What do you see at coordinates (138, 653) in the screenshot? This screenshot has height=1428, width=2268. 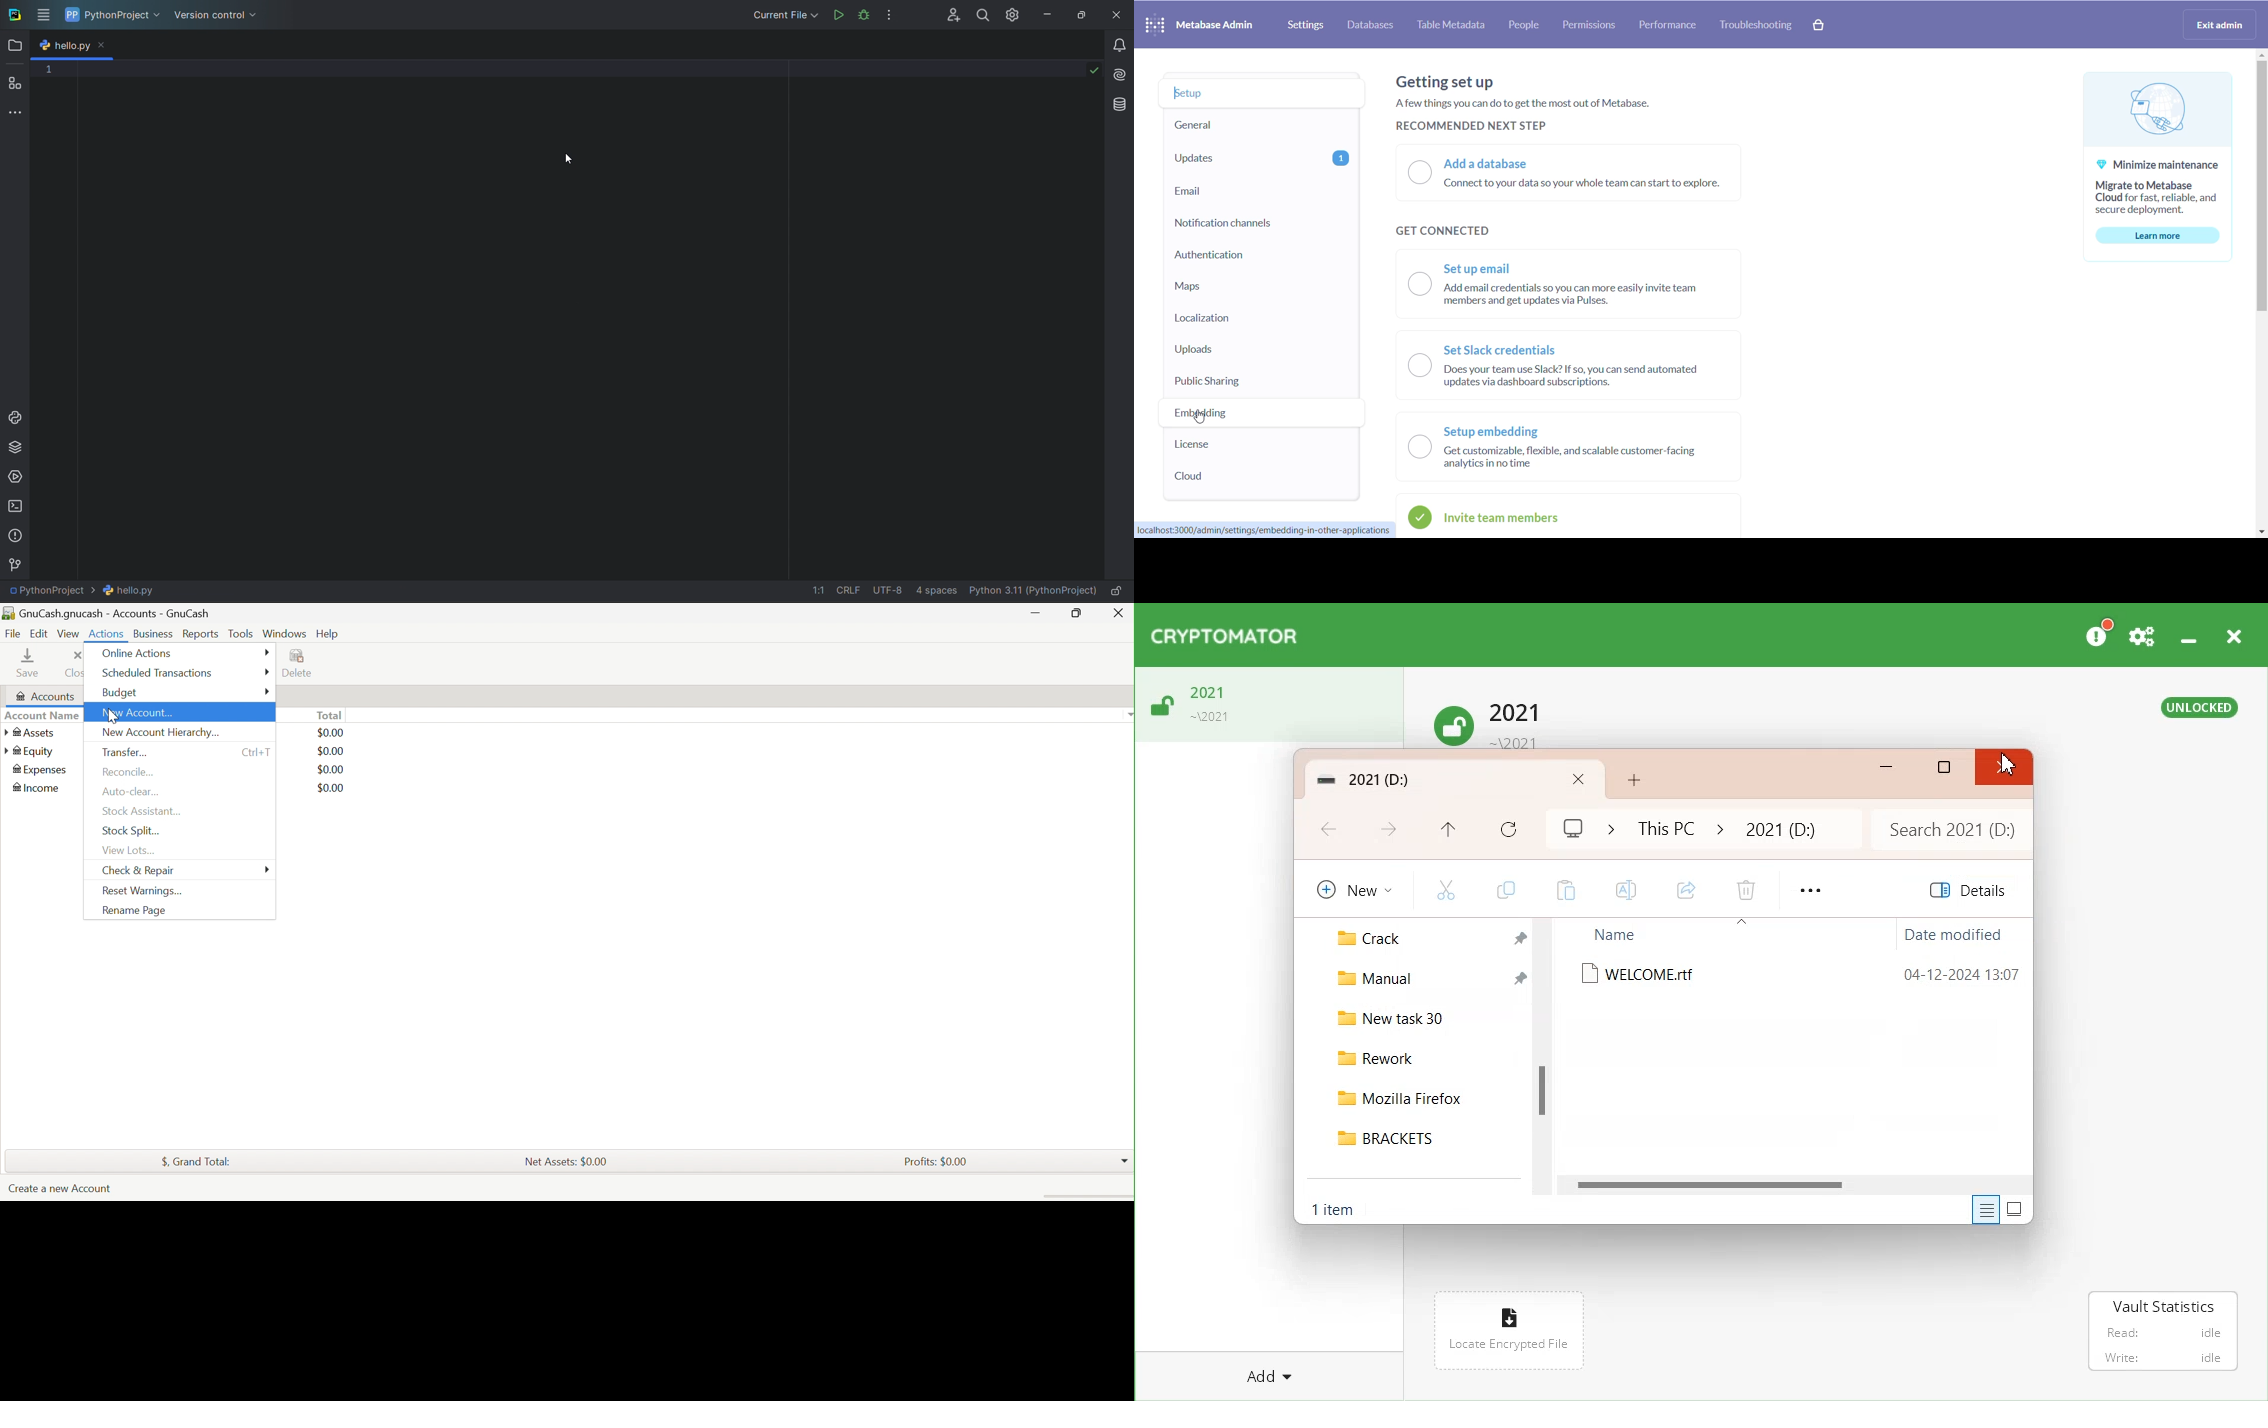 I see `Online Actions` at bounding box center [138, 653].